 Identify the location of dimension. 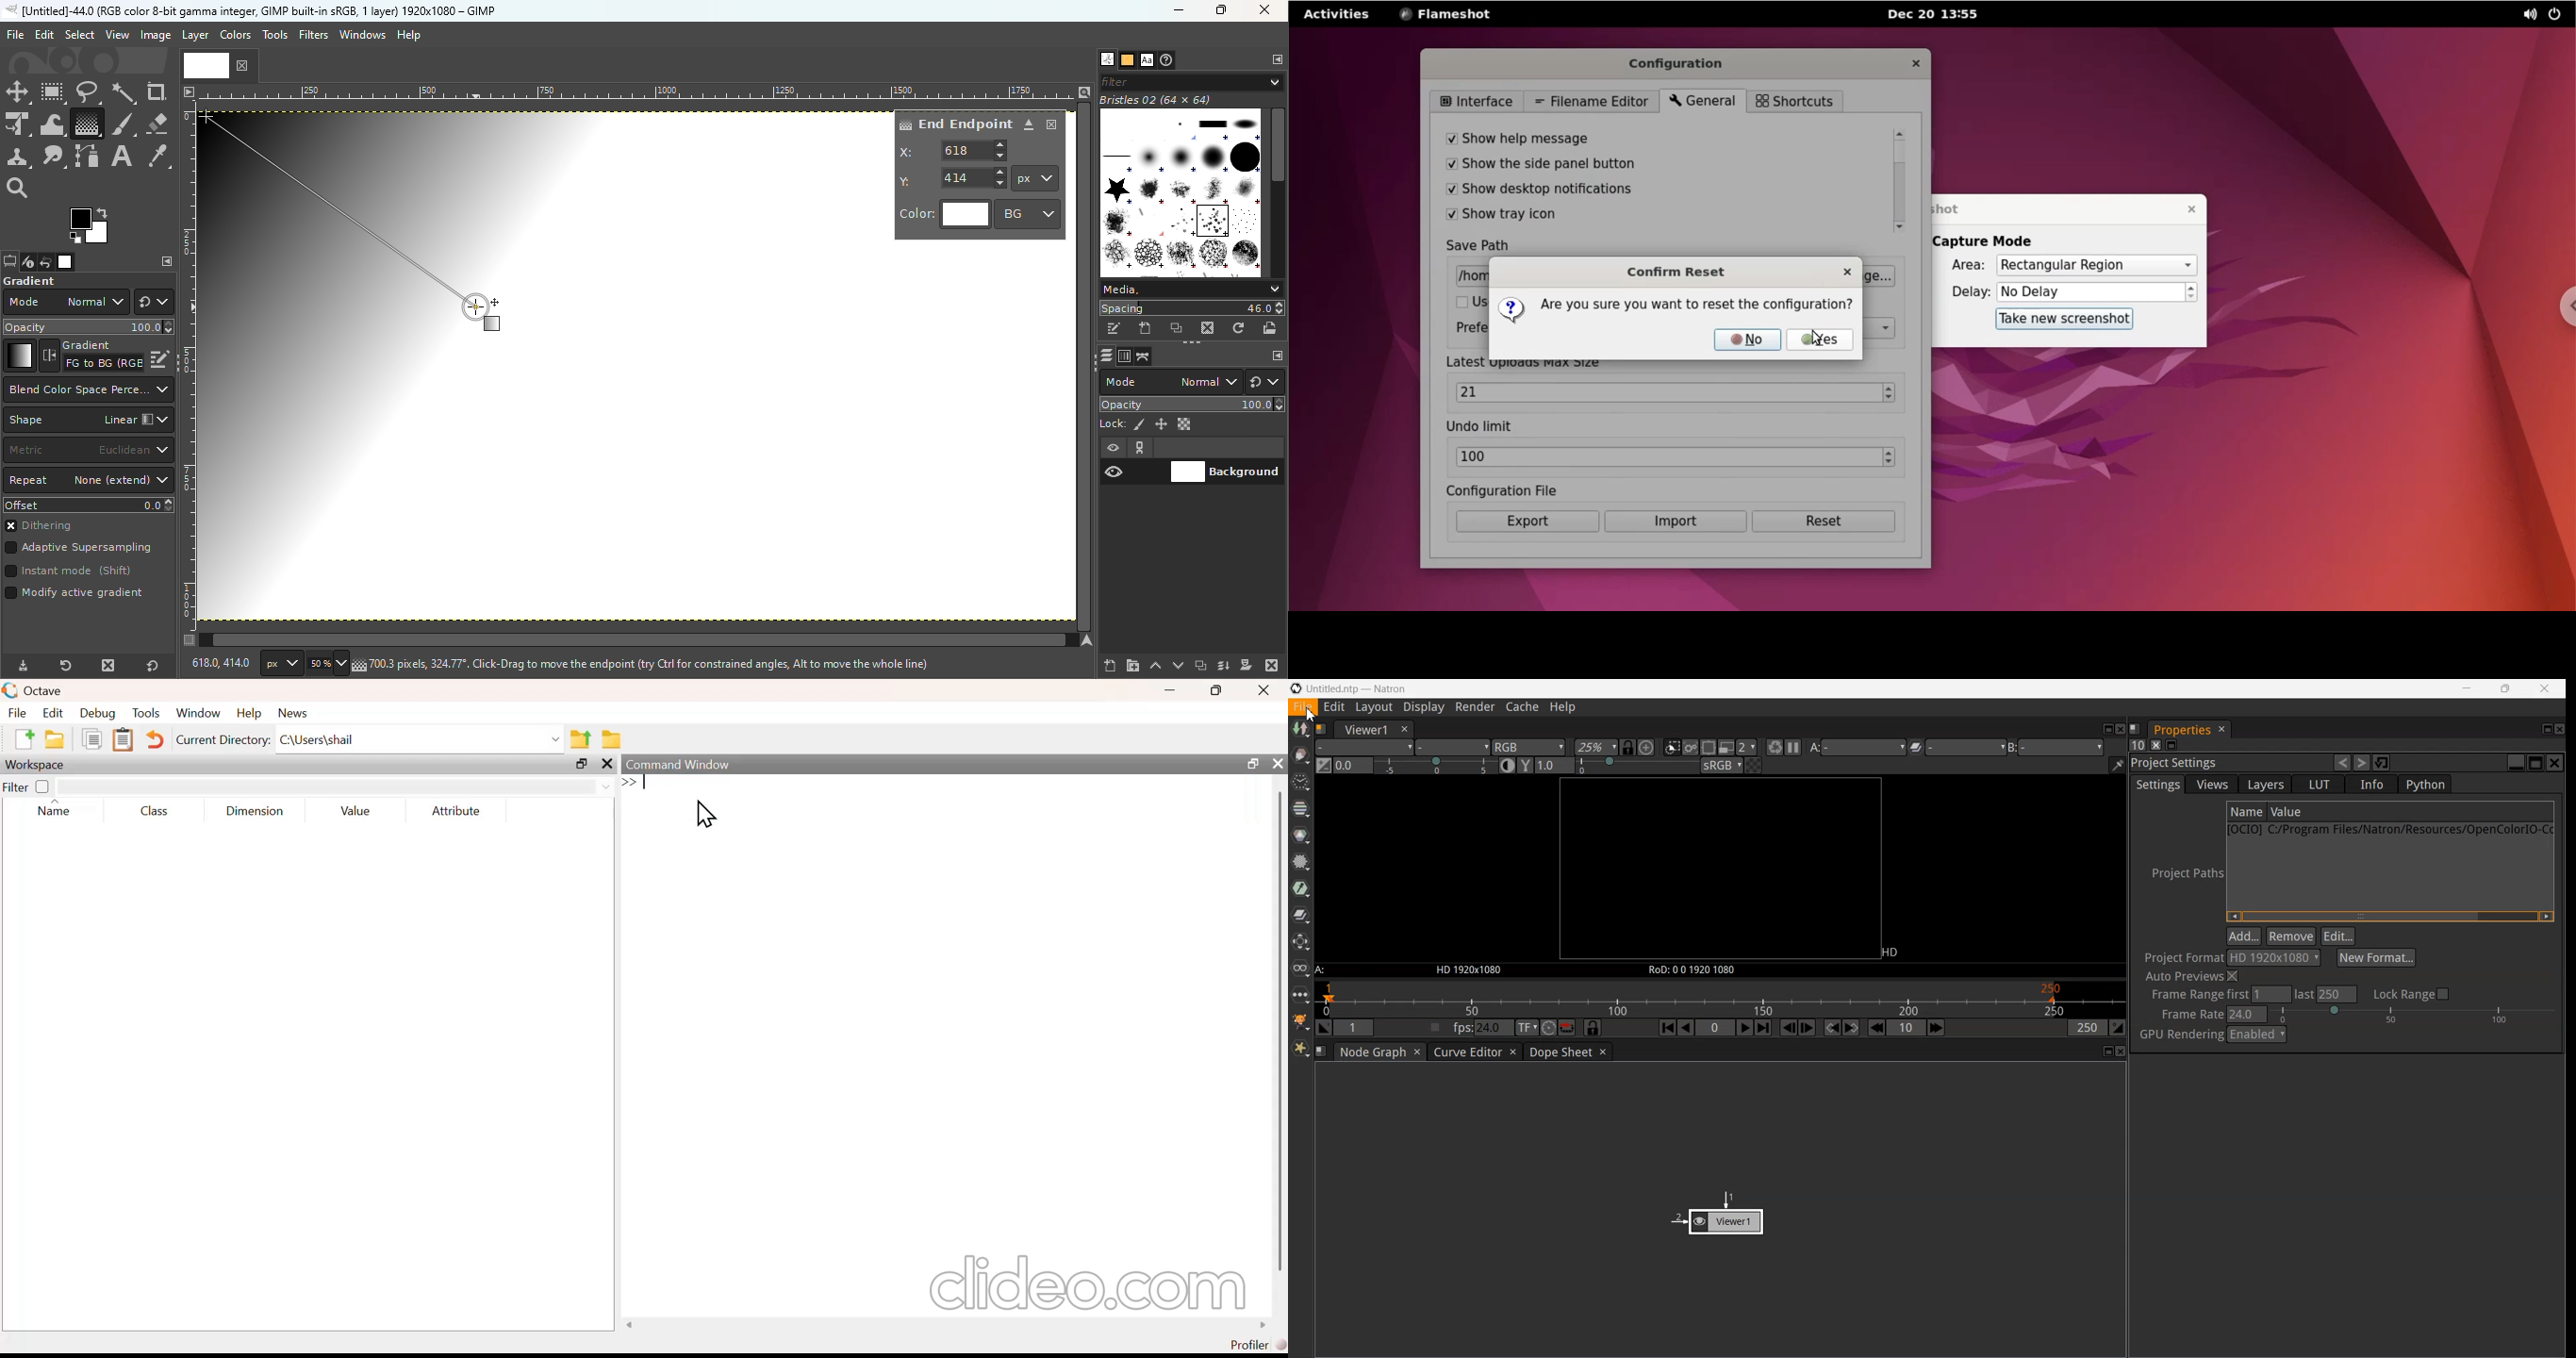
(252, 811).